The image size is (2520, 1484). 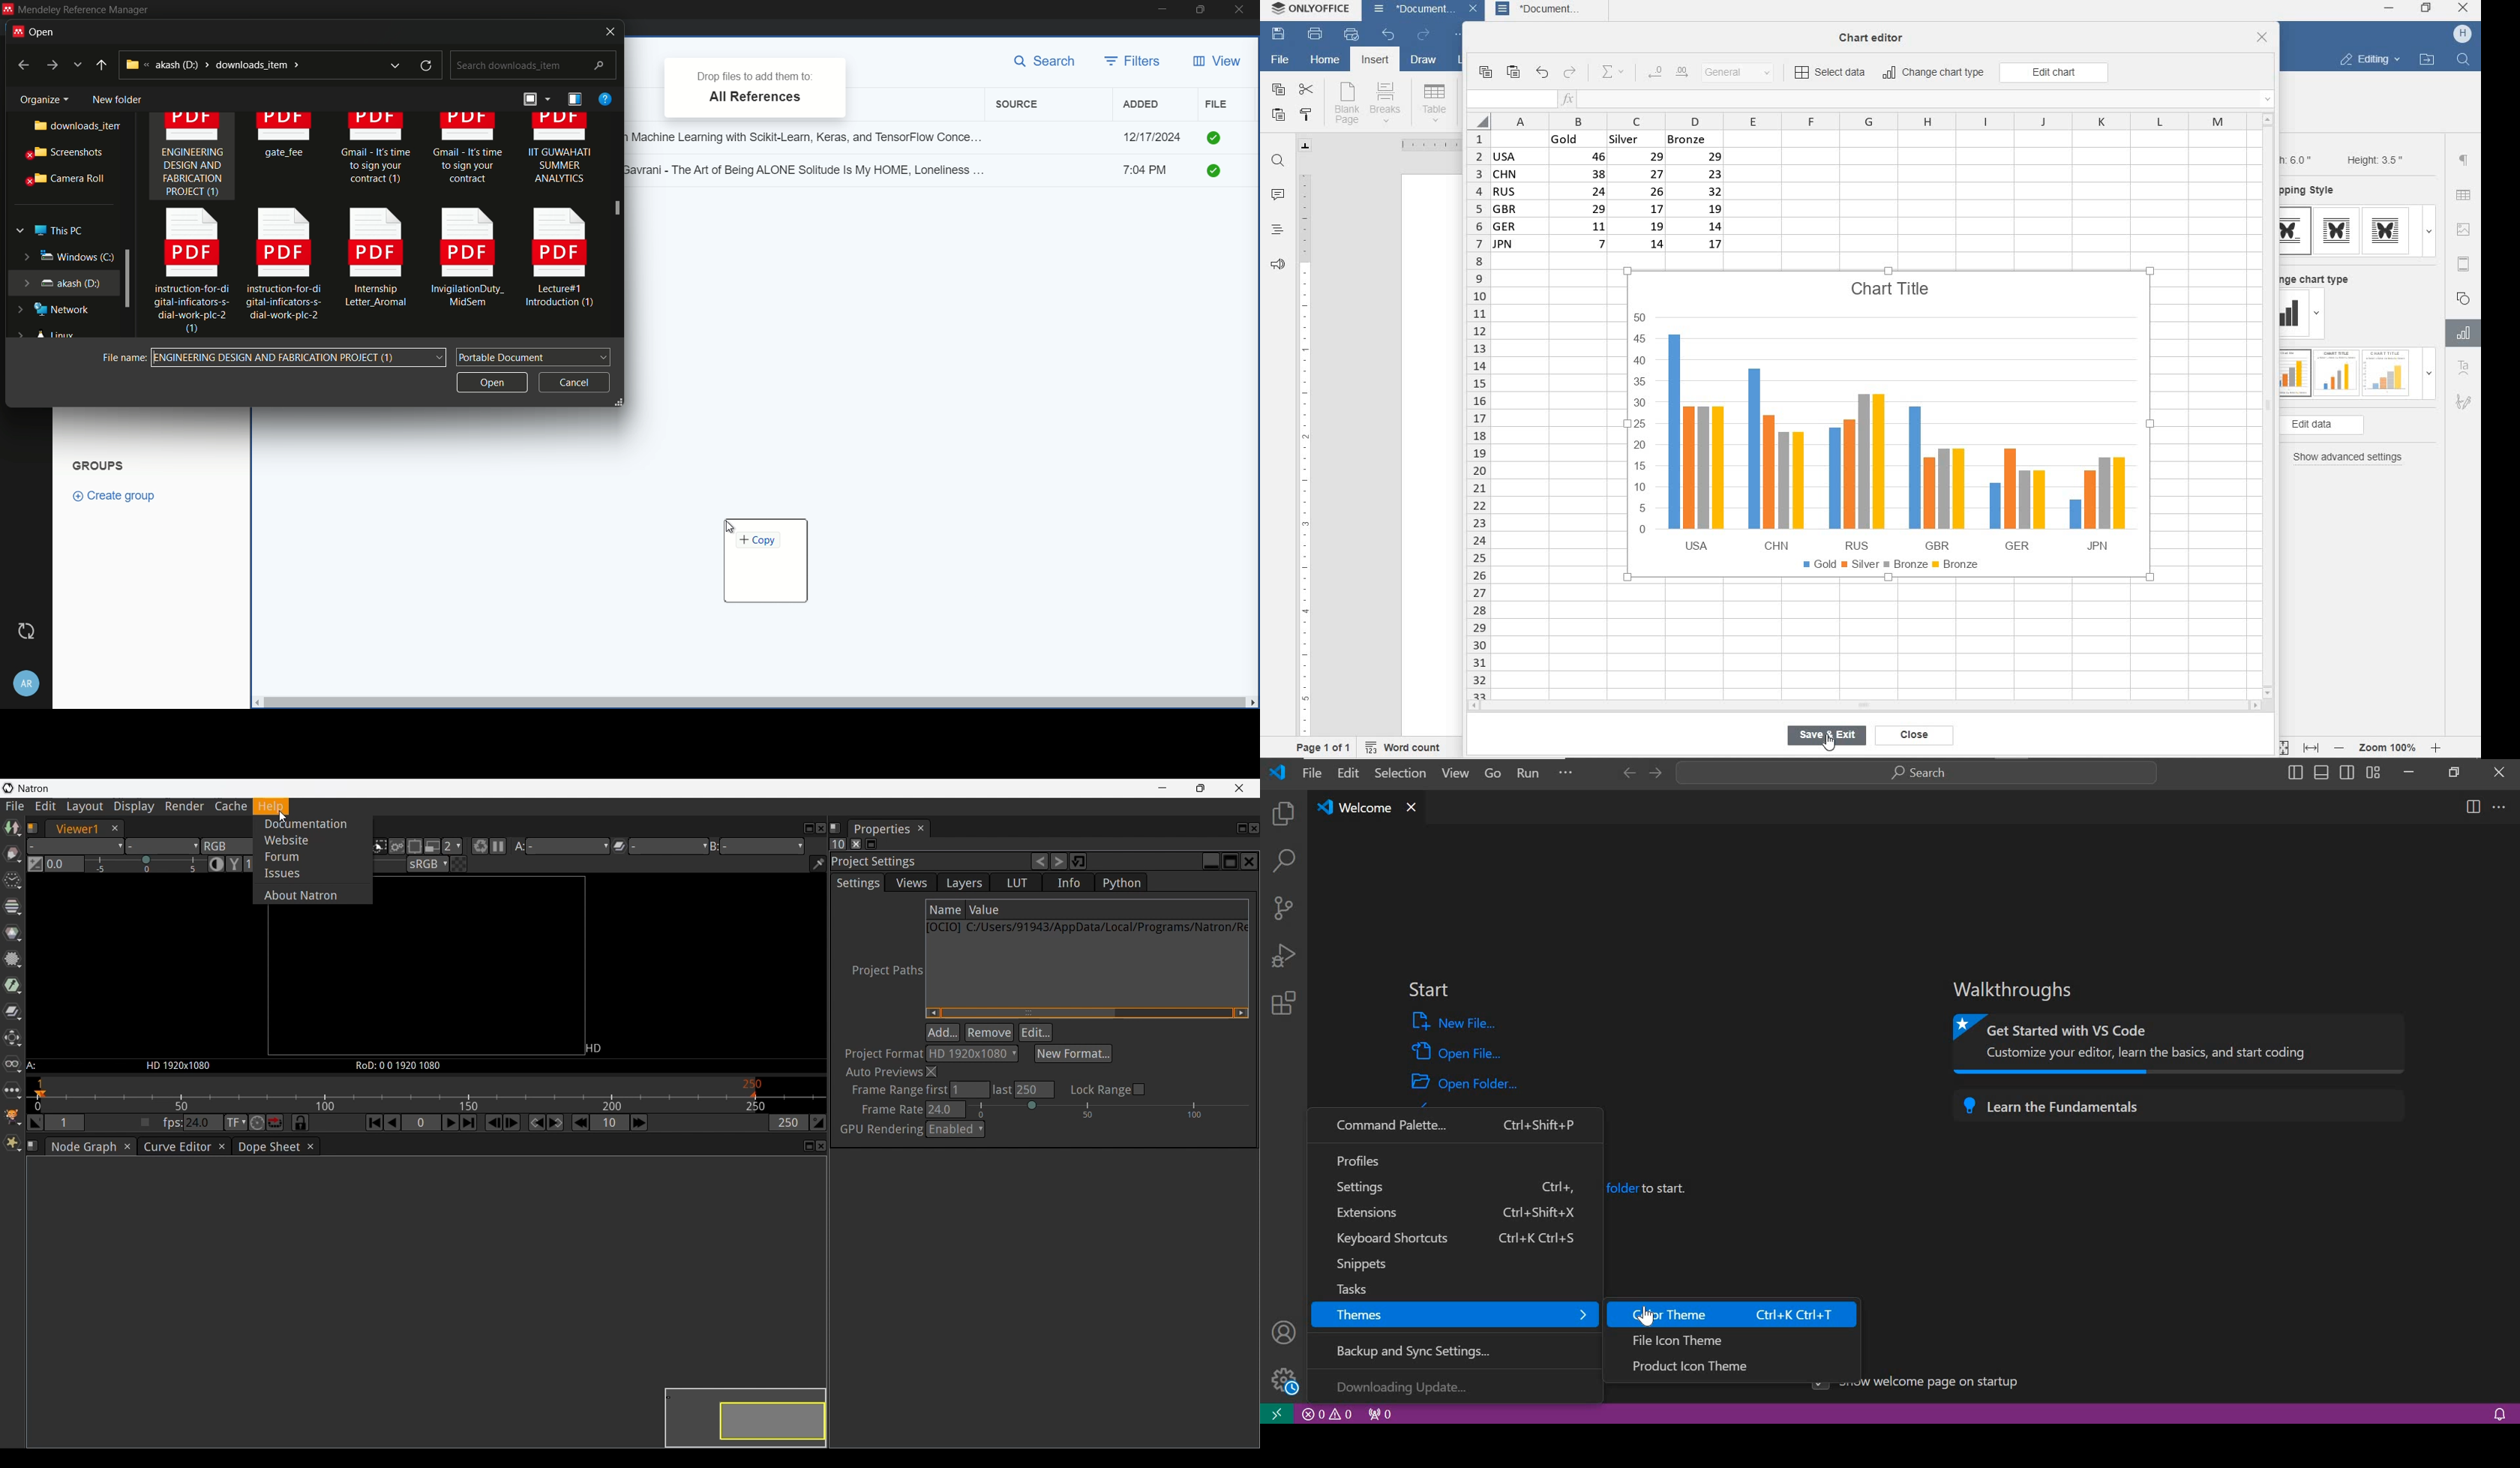 What do you see at coordinates (266, 1147) in the screenshot?
I see `Dope sheet` at bounding box center [266, 1147].